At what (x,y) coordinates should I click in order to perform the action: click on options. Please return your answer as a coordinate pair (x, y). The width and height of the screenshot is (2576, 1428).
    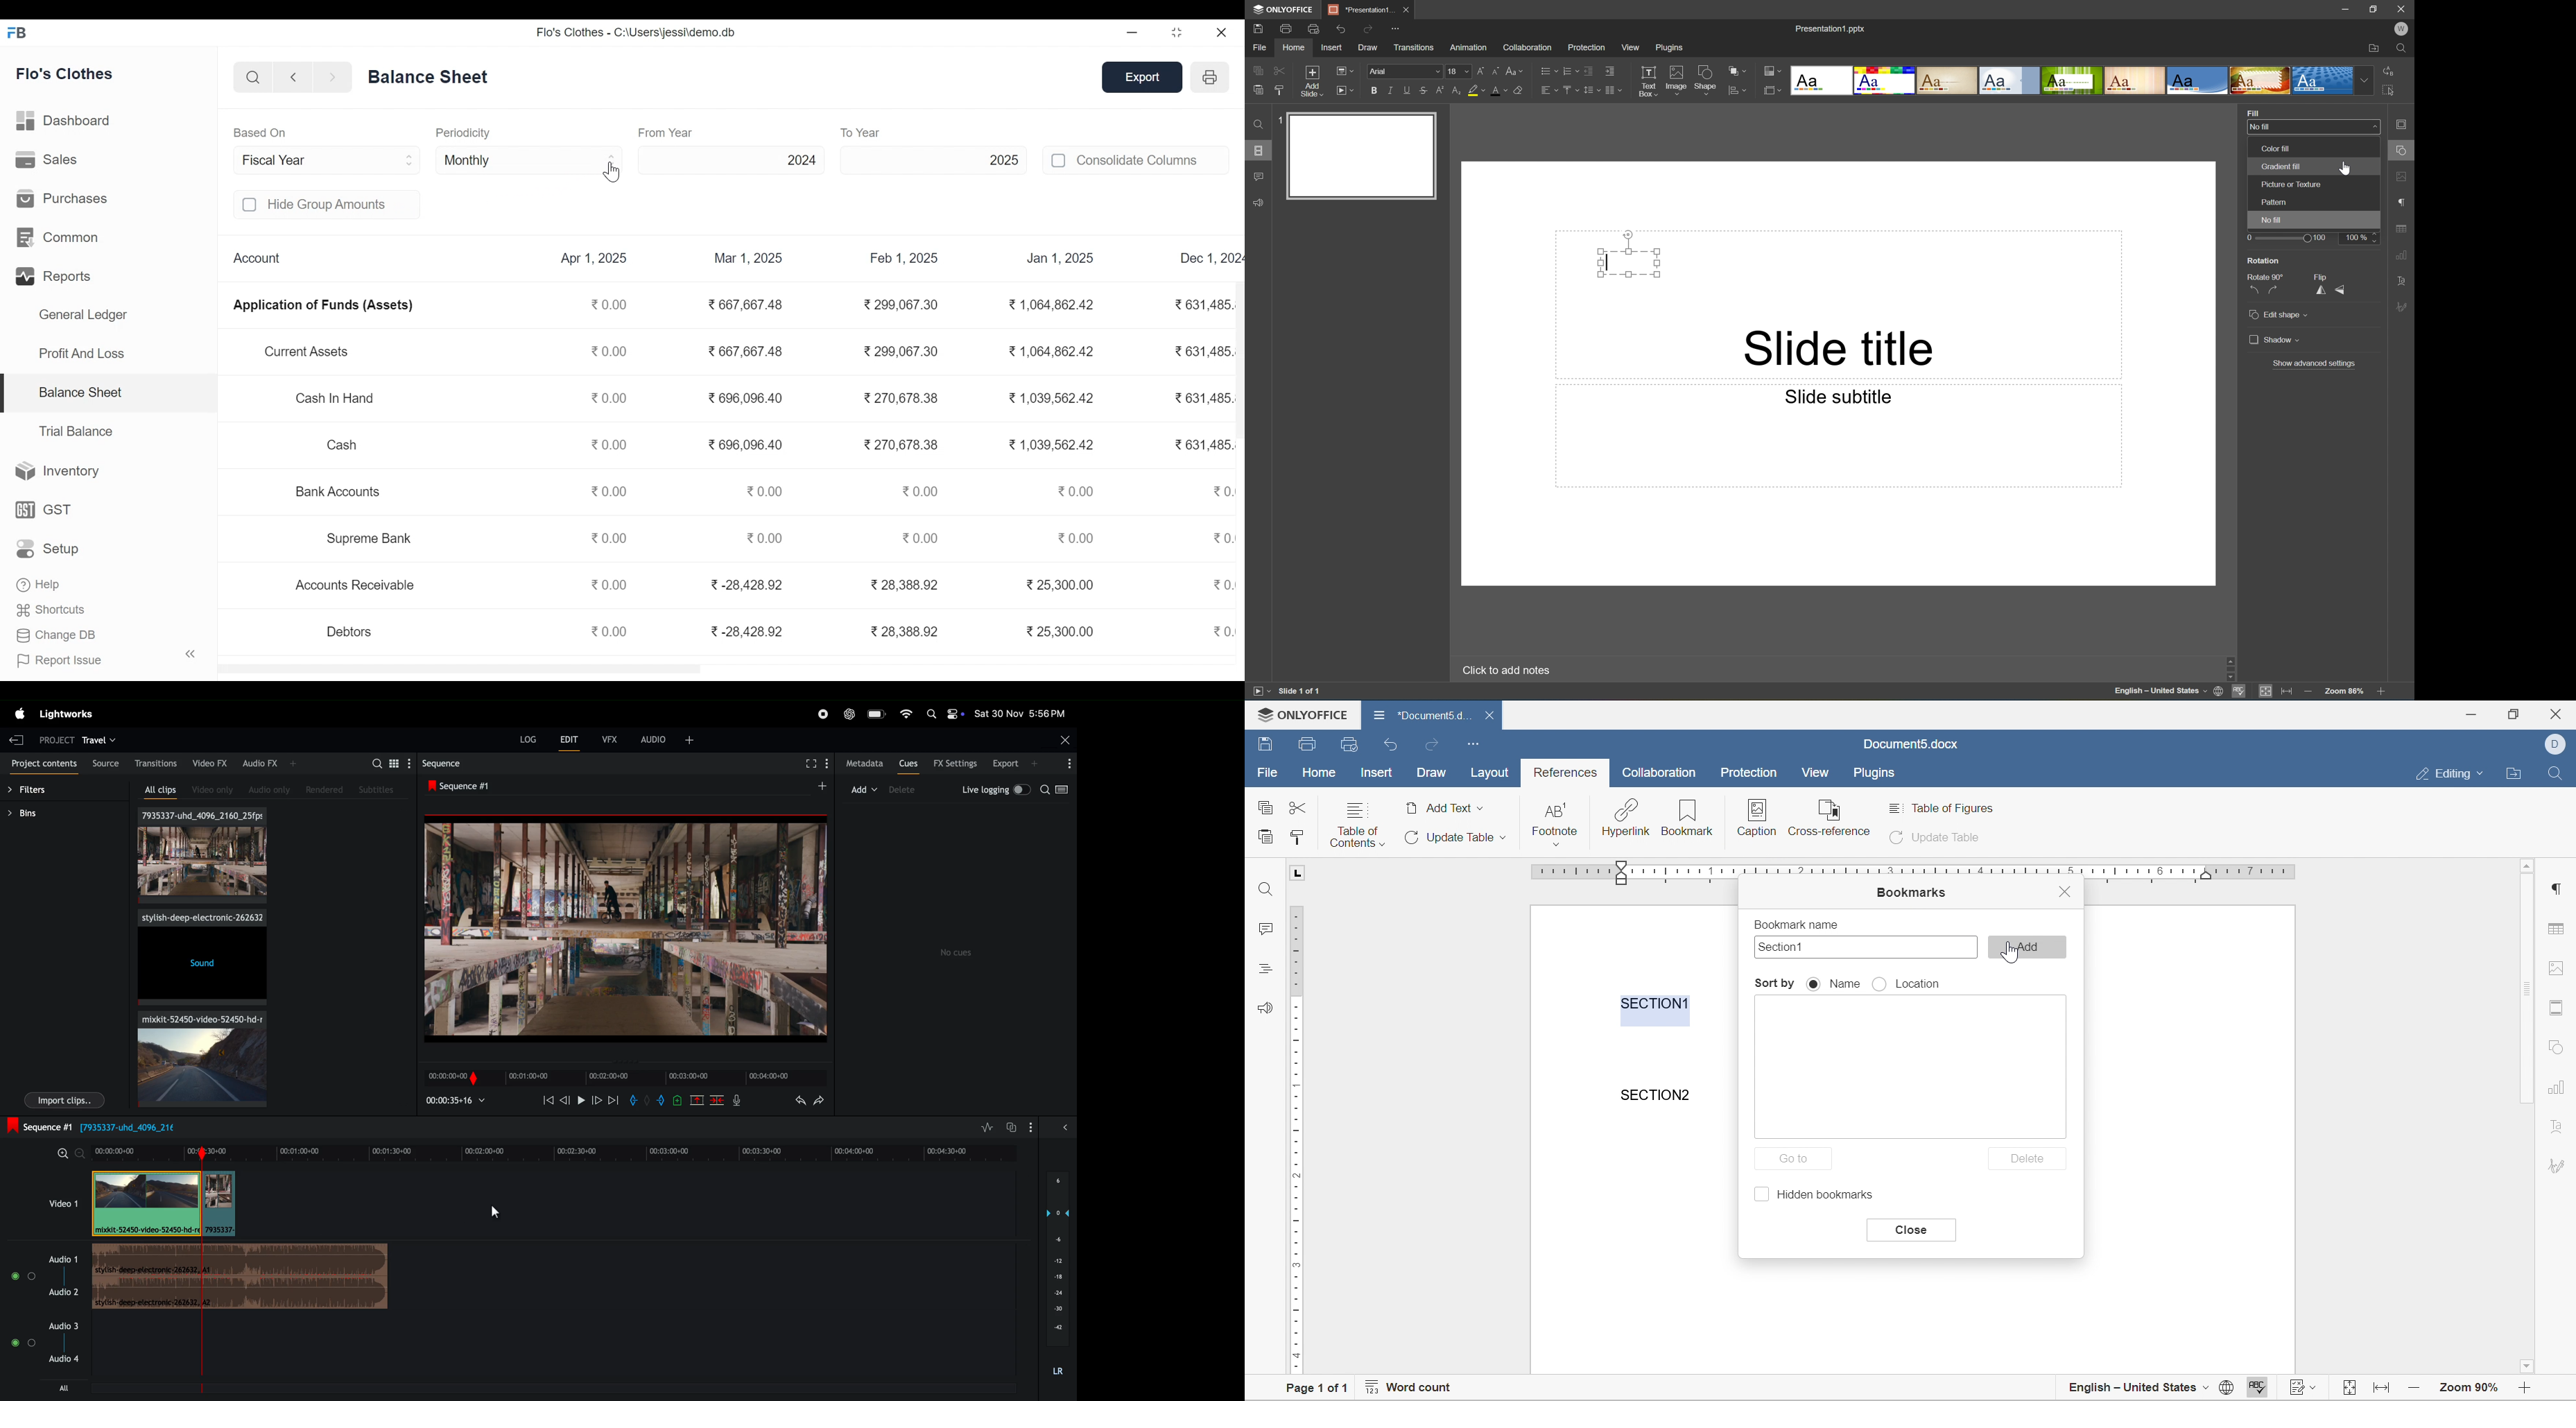
    Looking at the image, I should click on (1051, 1126).